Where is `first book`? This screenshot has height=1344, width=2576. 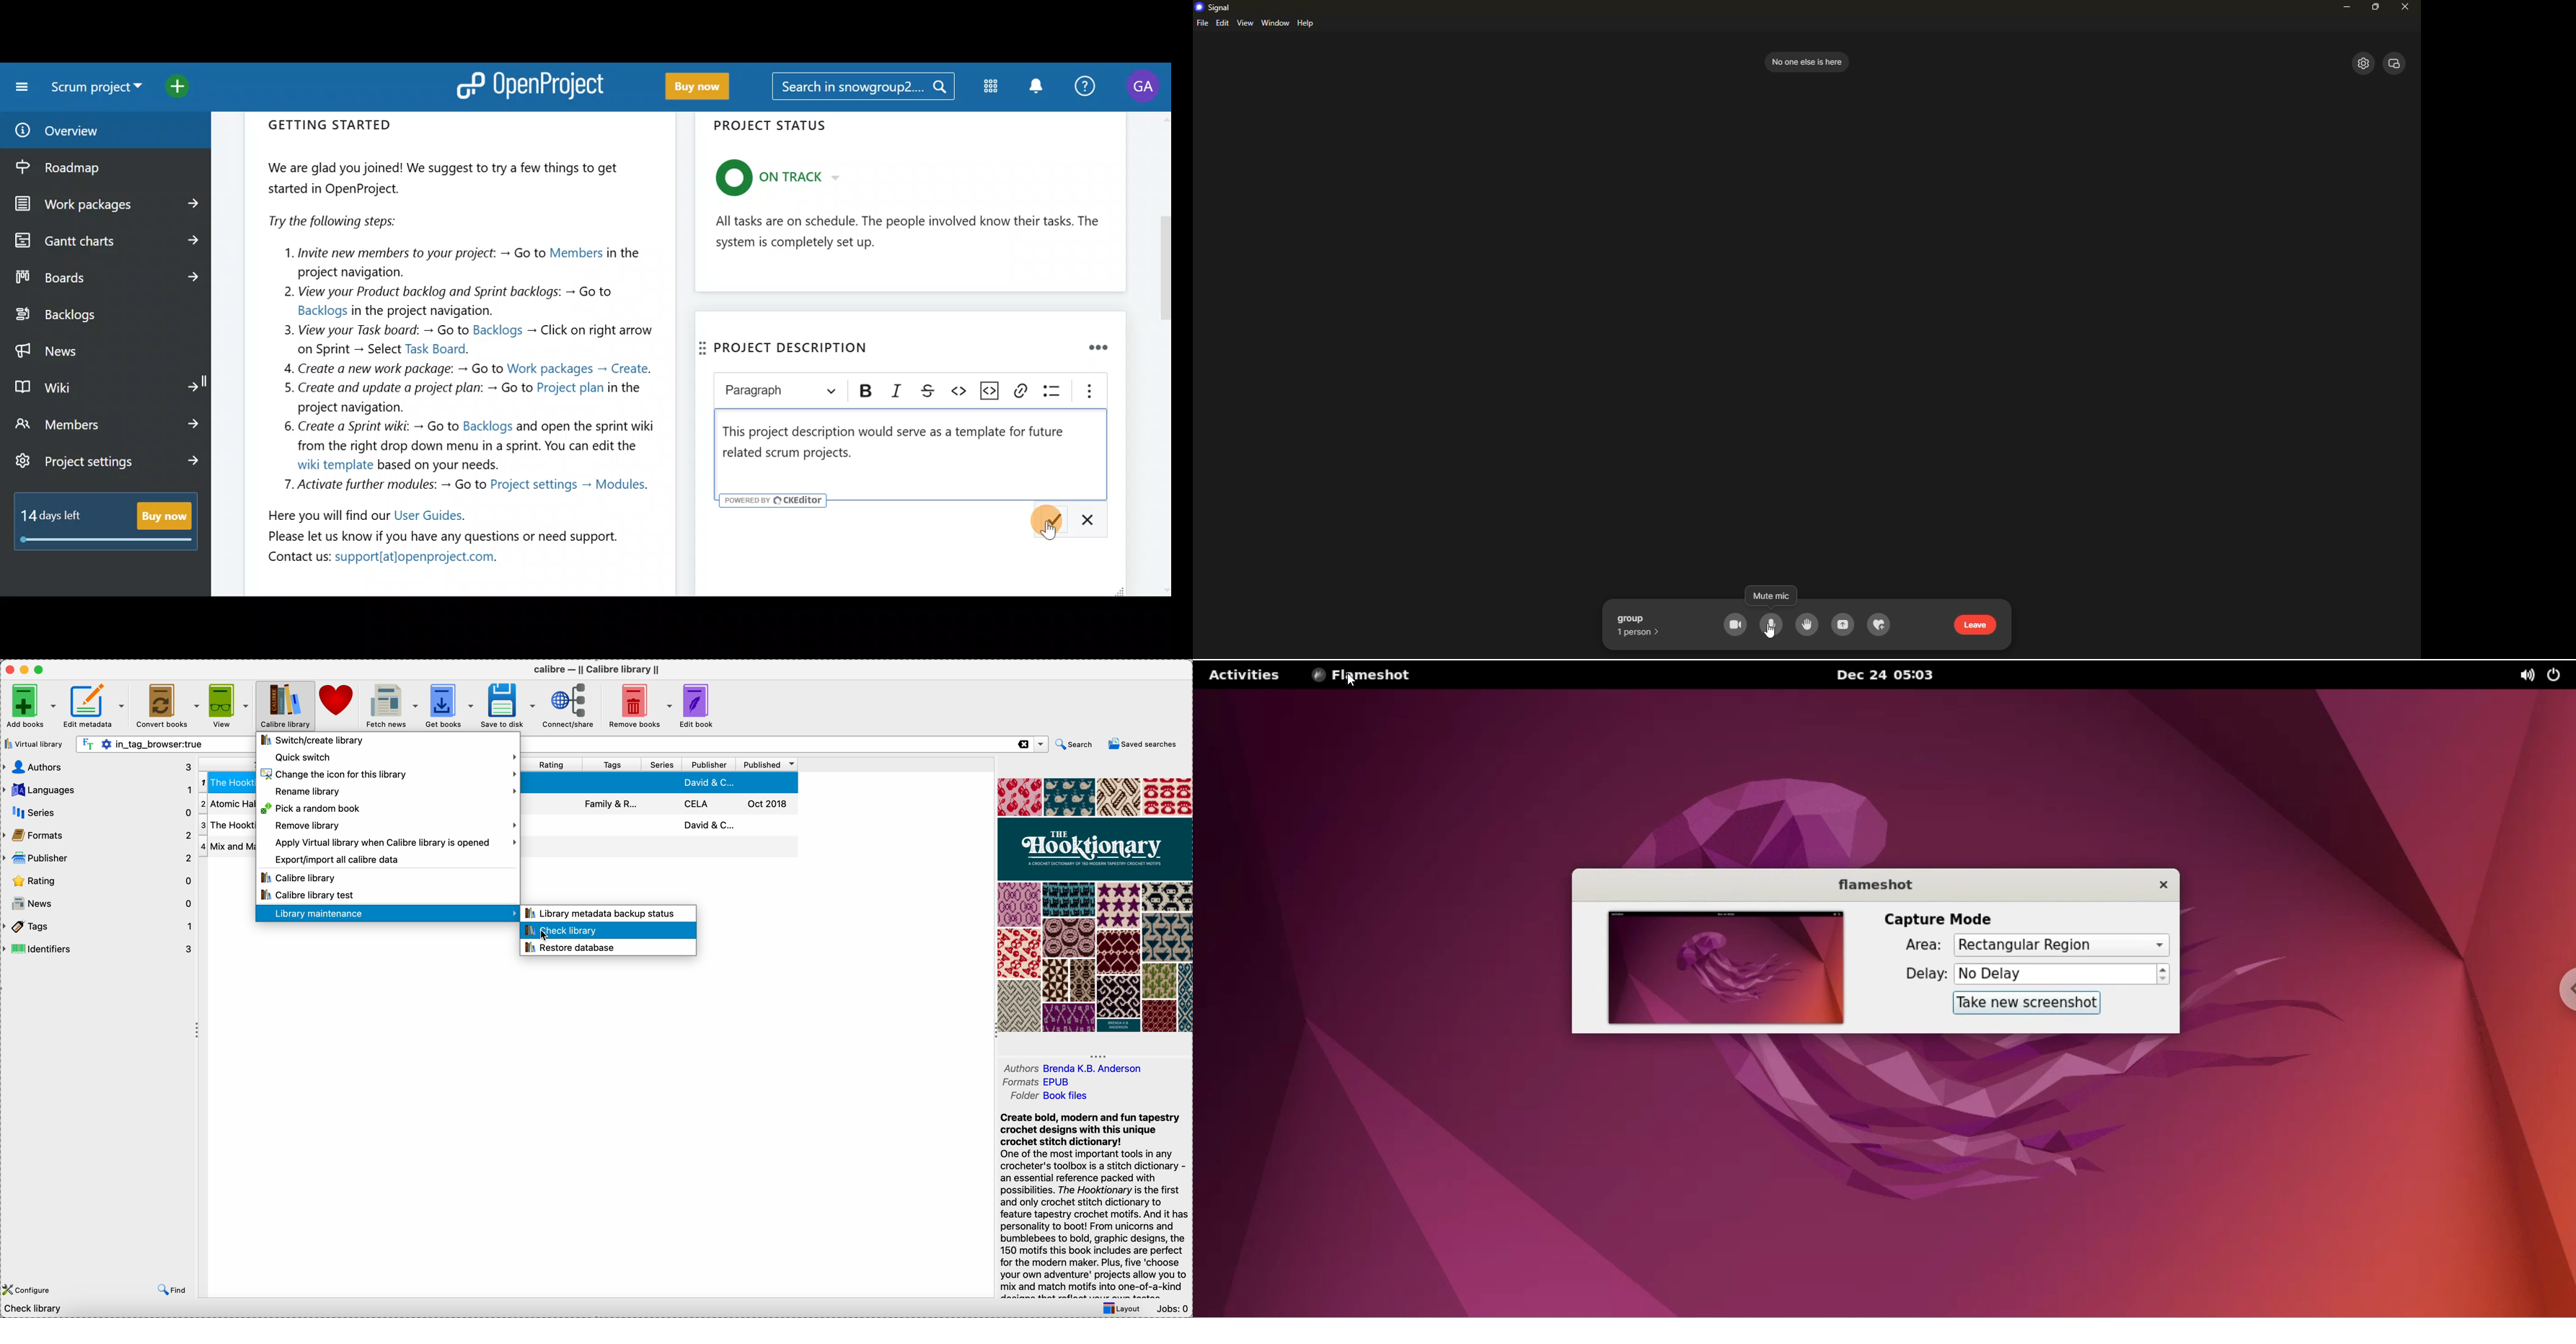
first book is located at coordinates (665, 784).